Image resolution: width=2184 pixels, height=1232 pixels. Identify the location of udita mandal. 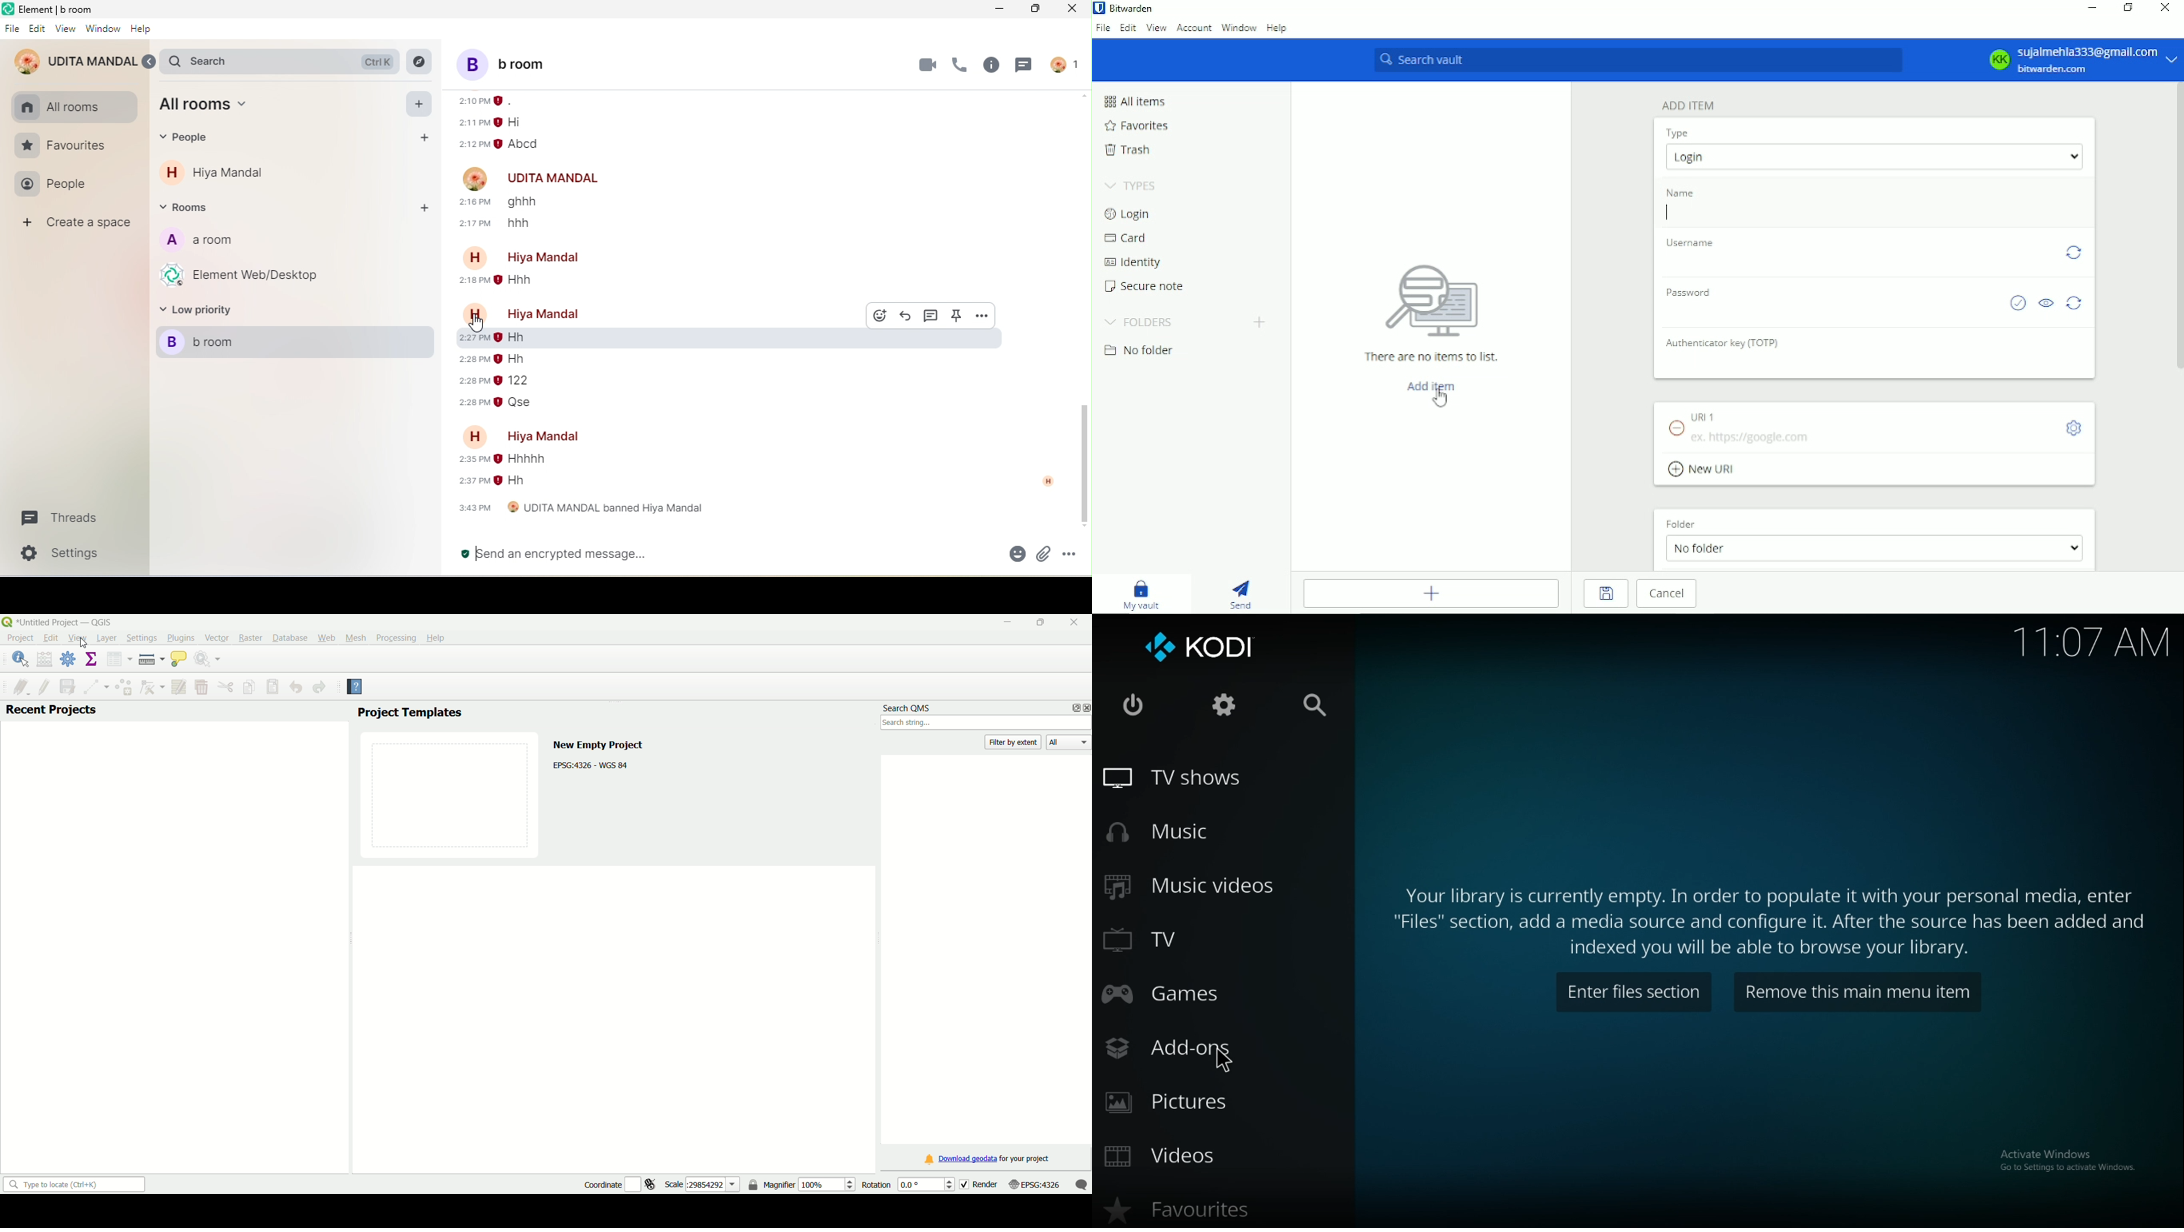
(75, 62).